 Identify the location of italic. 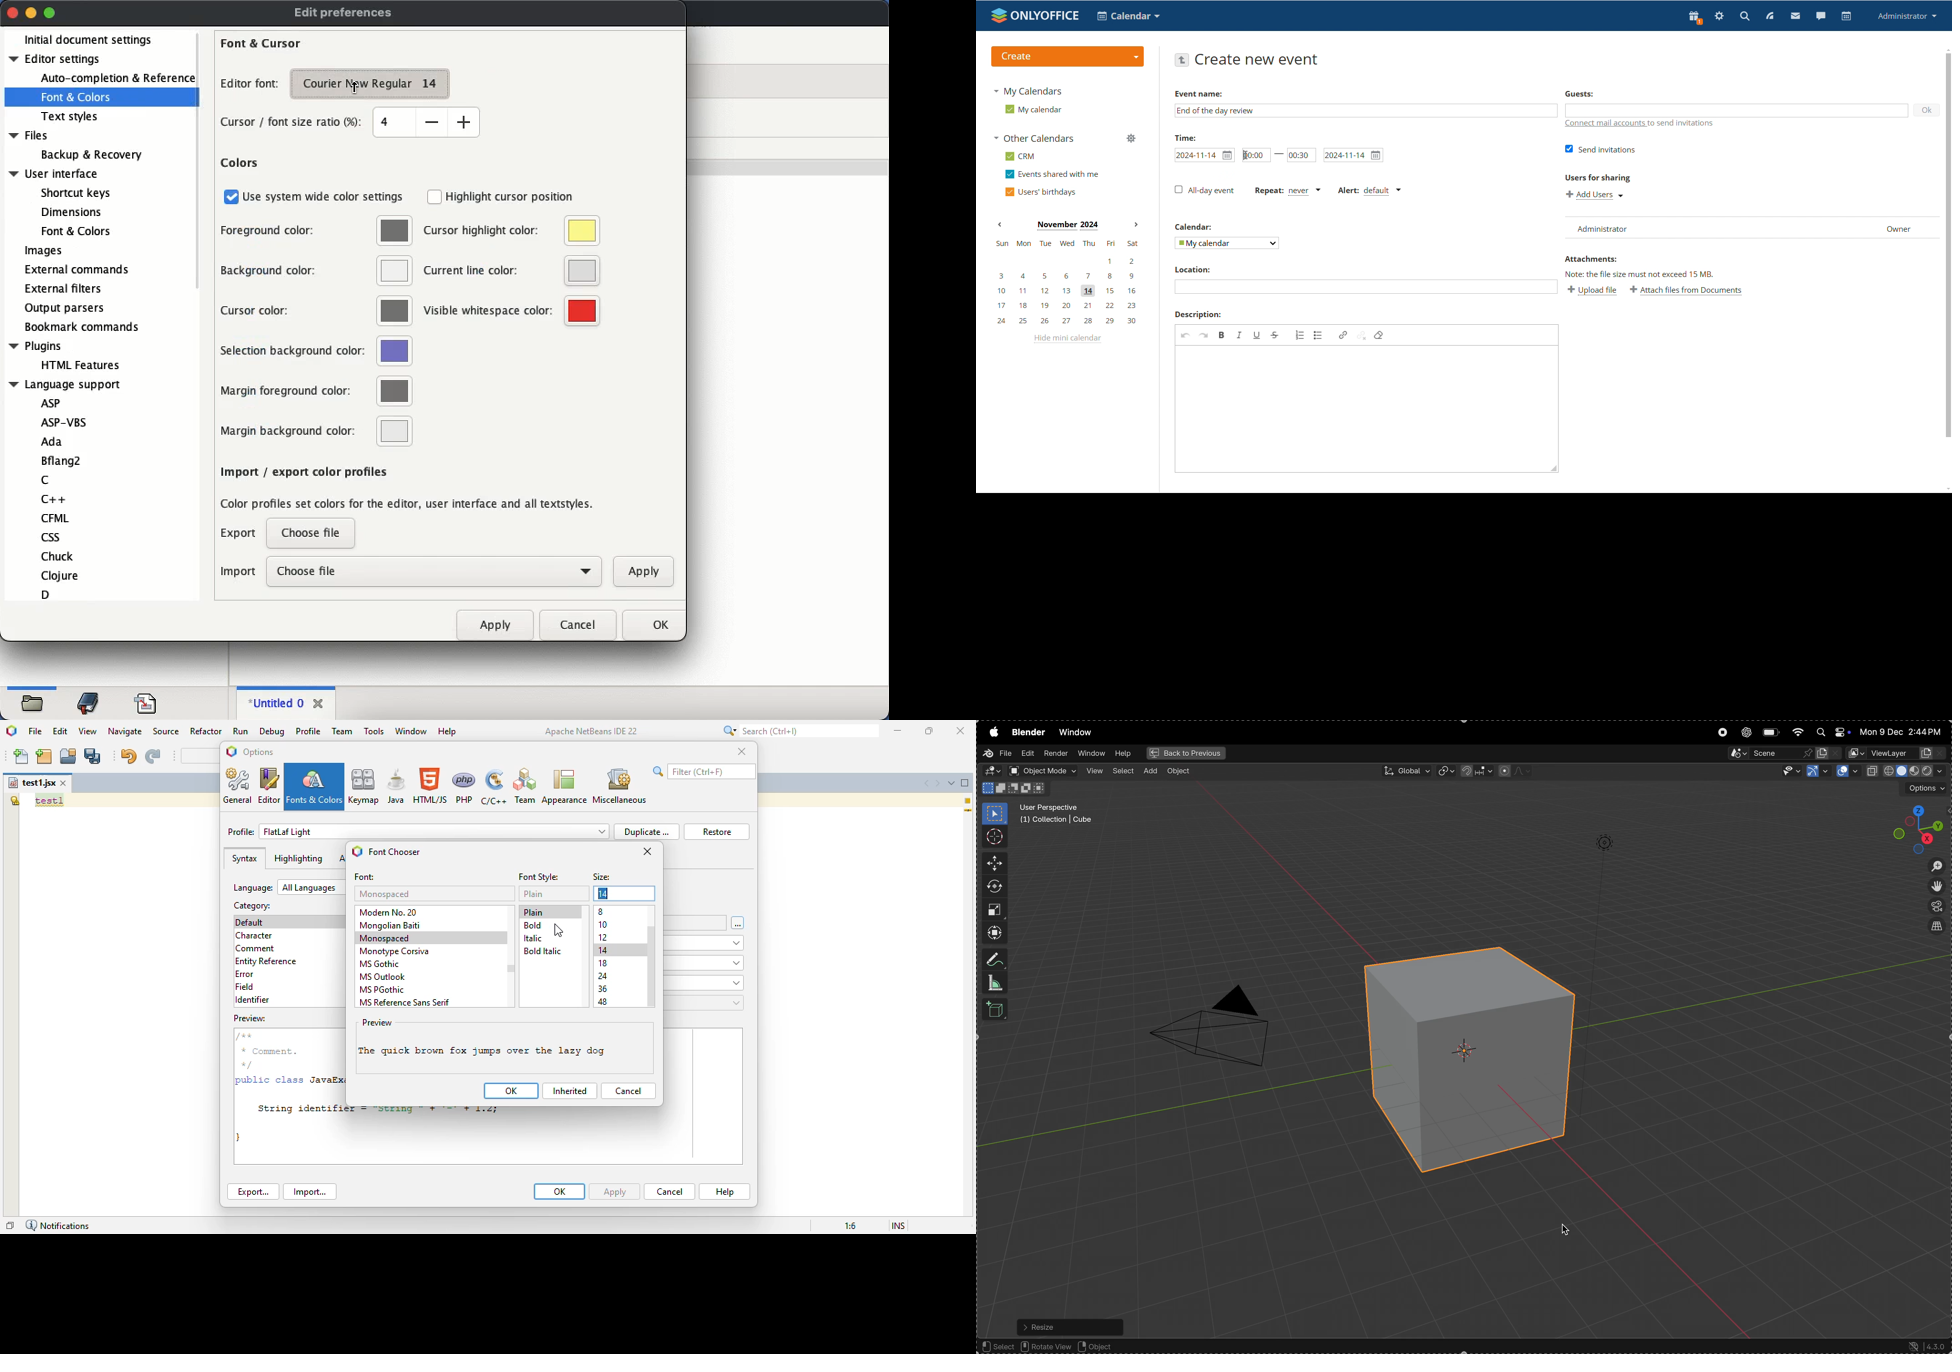
(1239, 334).